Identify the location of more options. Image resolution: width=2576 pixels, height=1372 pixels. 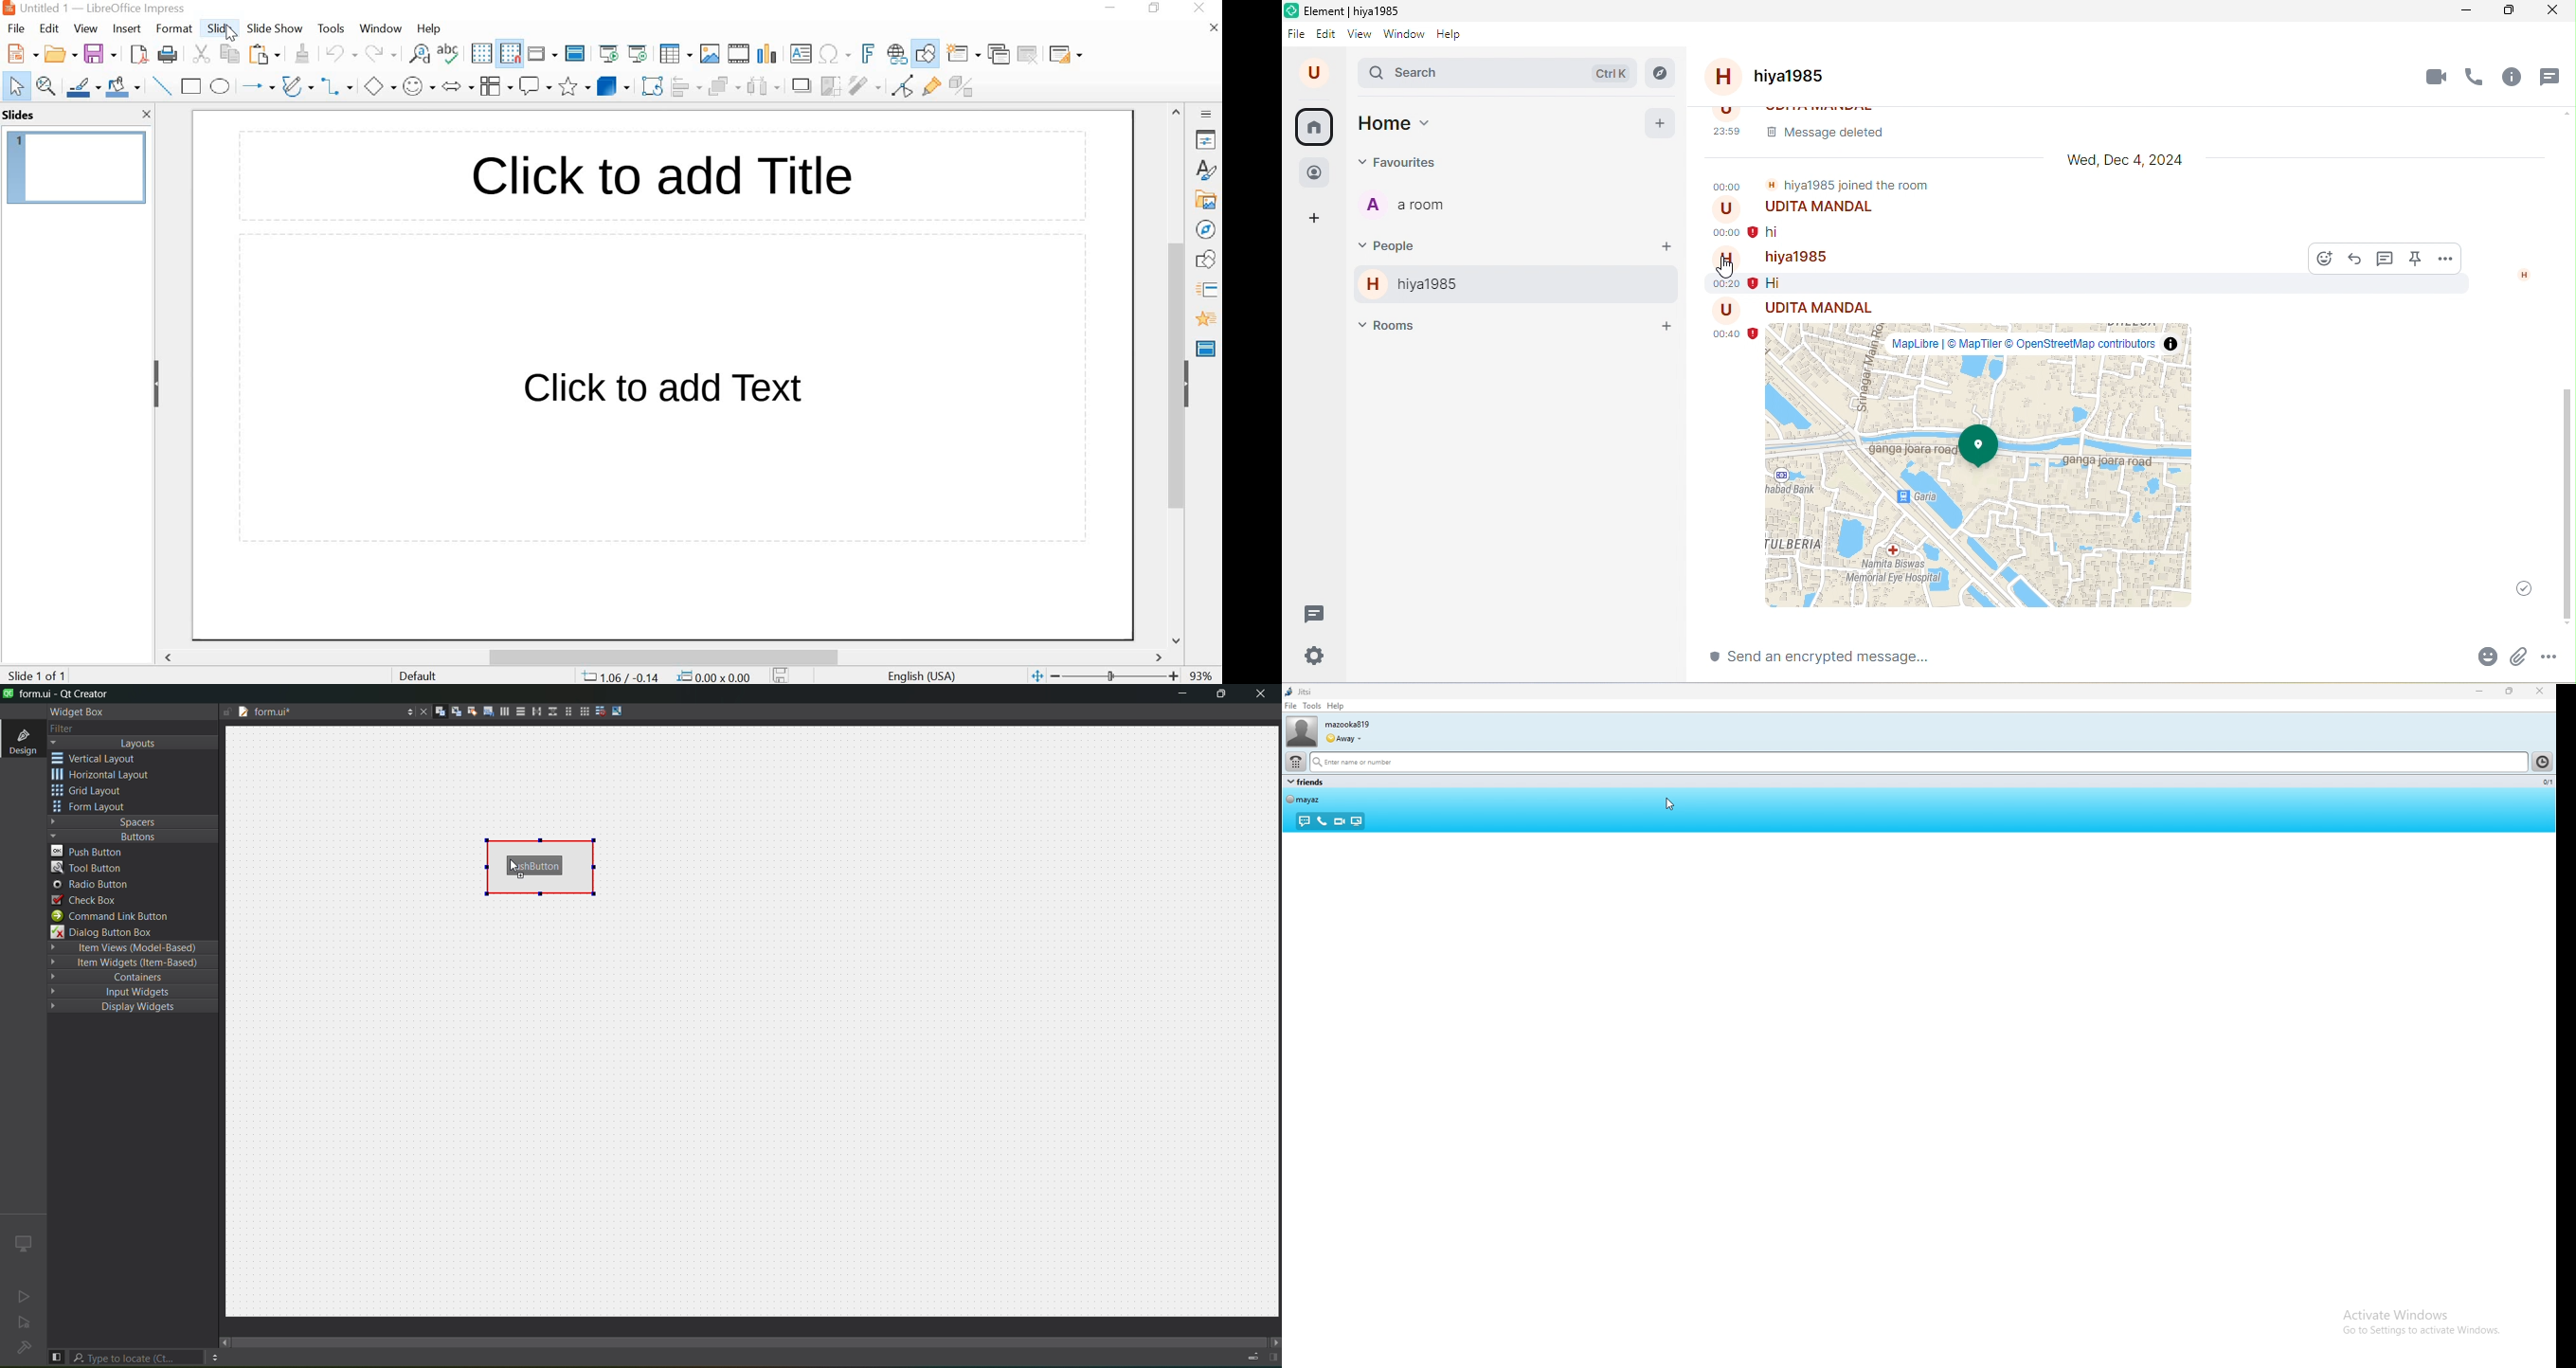
(2559, 654).